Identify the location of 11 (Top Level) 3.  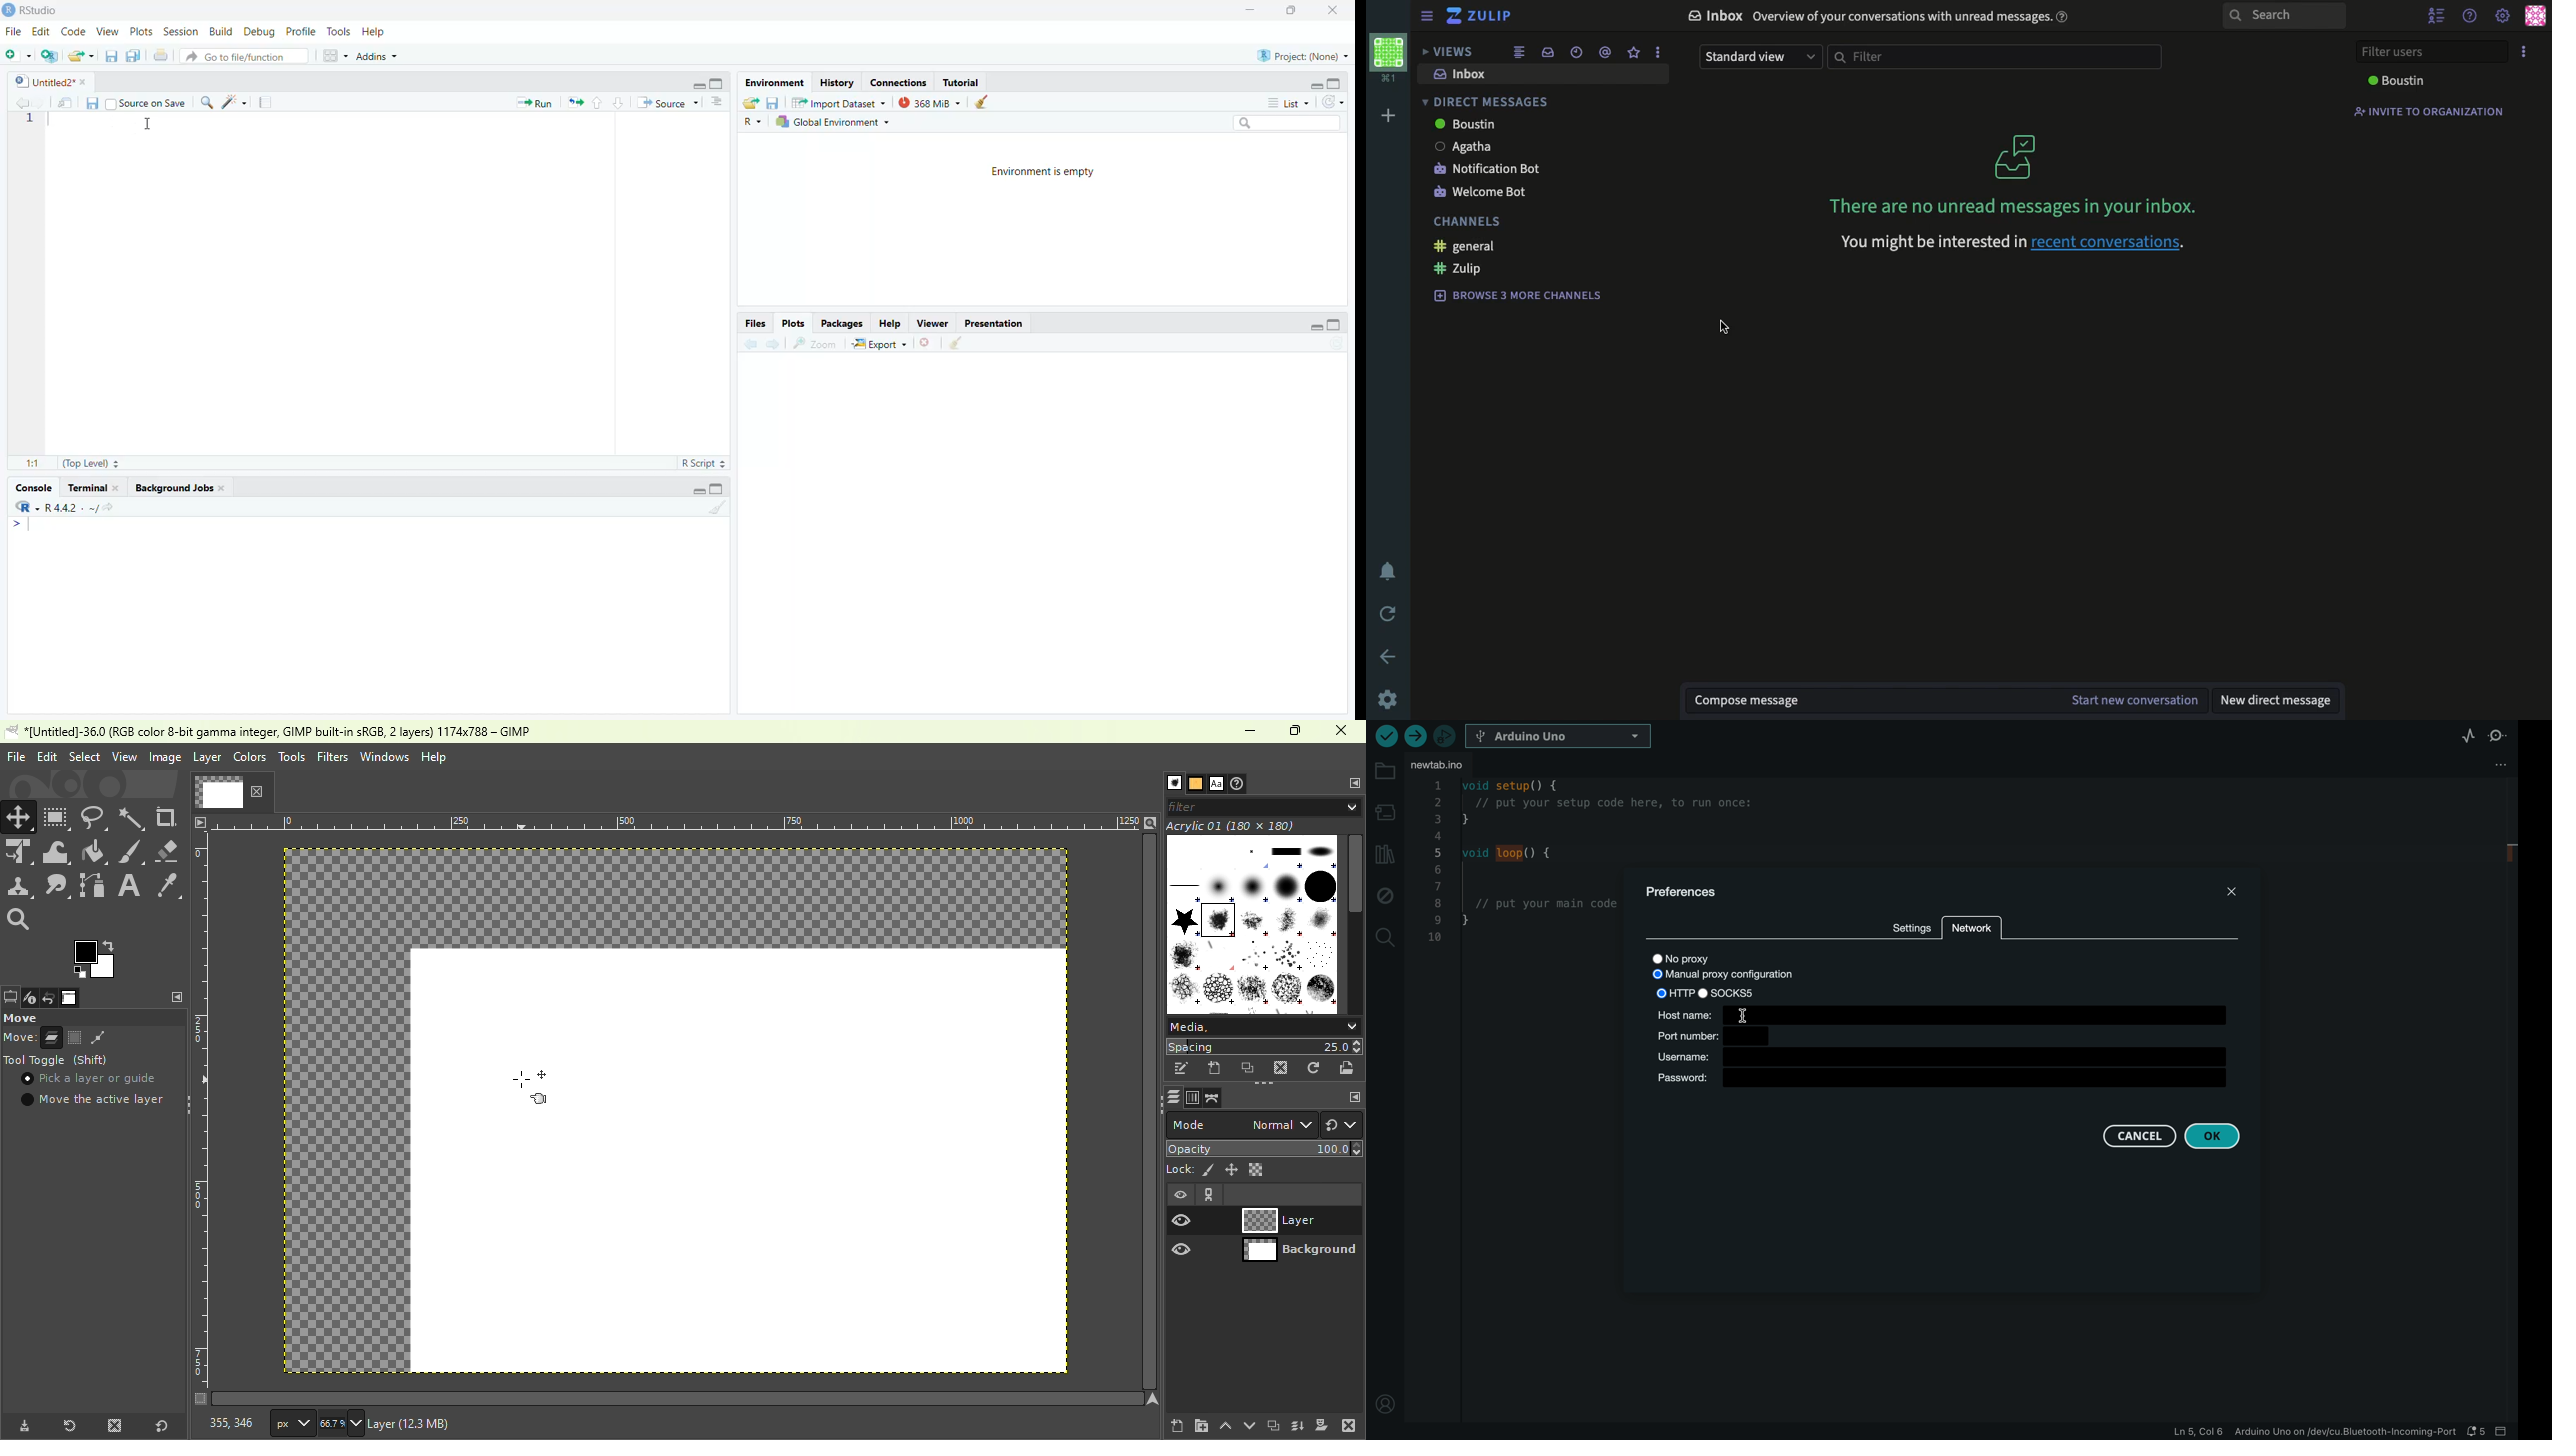
(79, 464).